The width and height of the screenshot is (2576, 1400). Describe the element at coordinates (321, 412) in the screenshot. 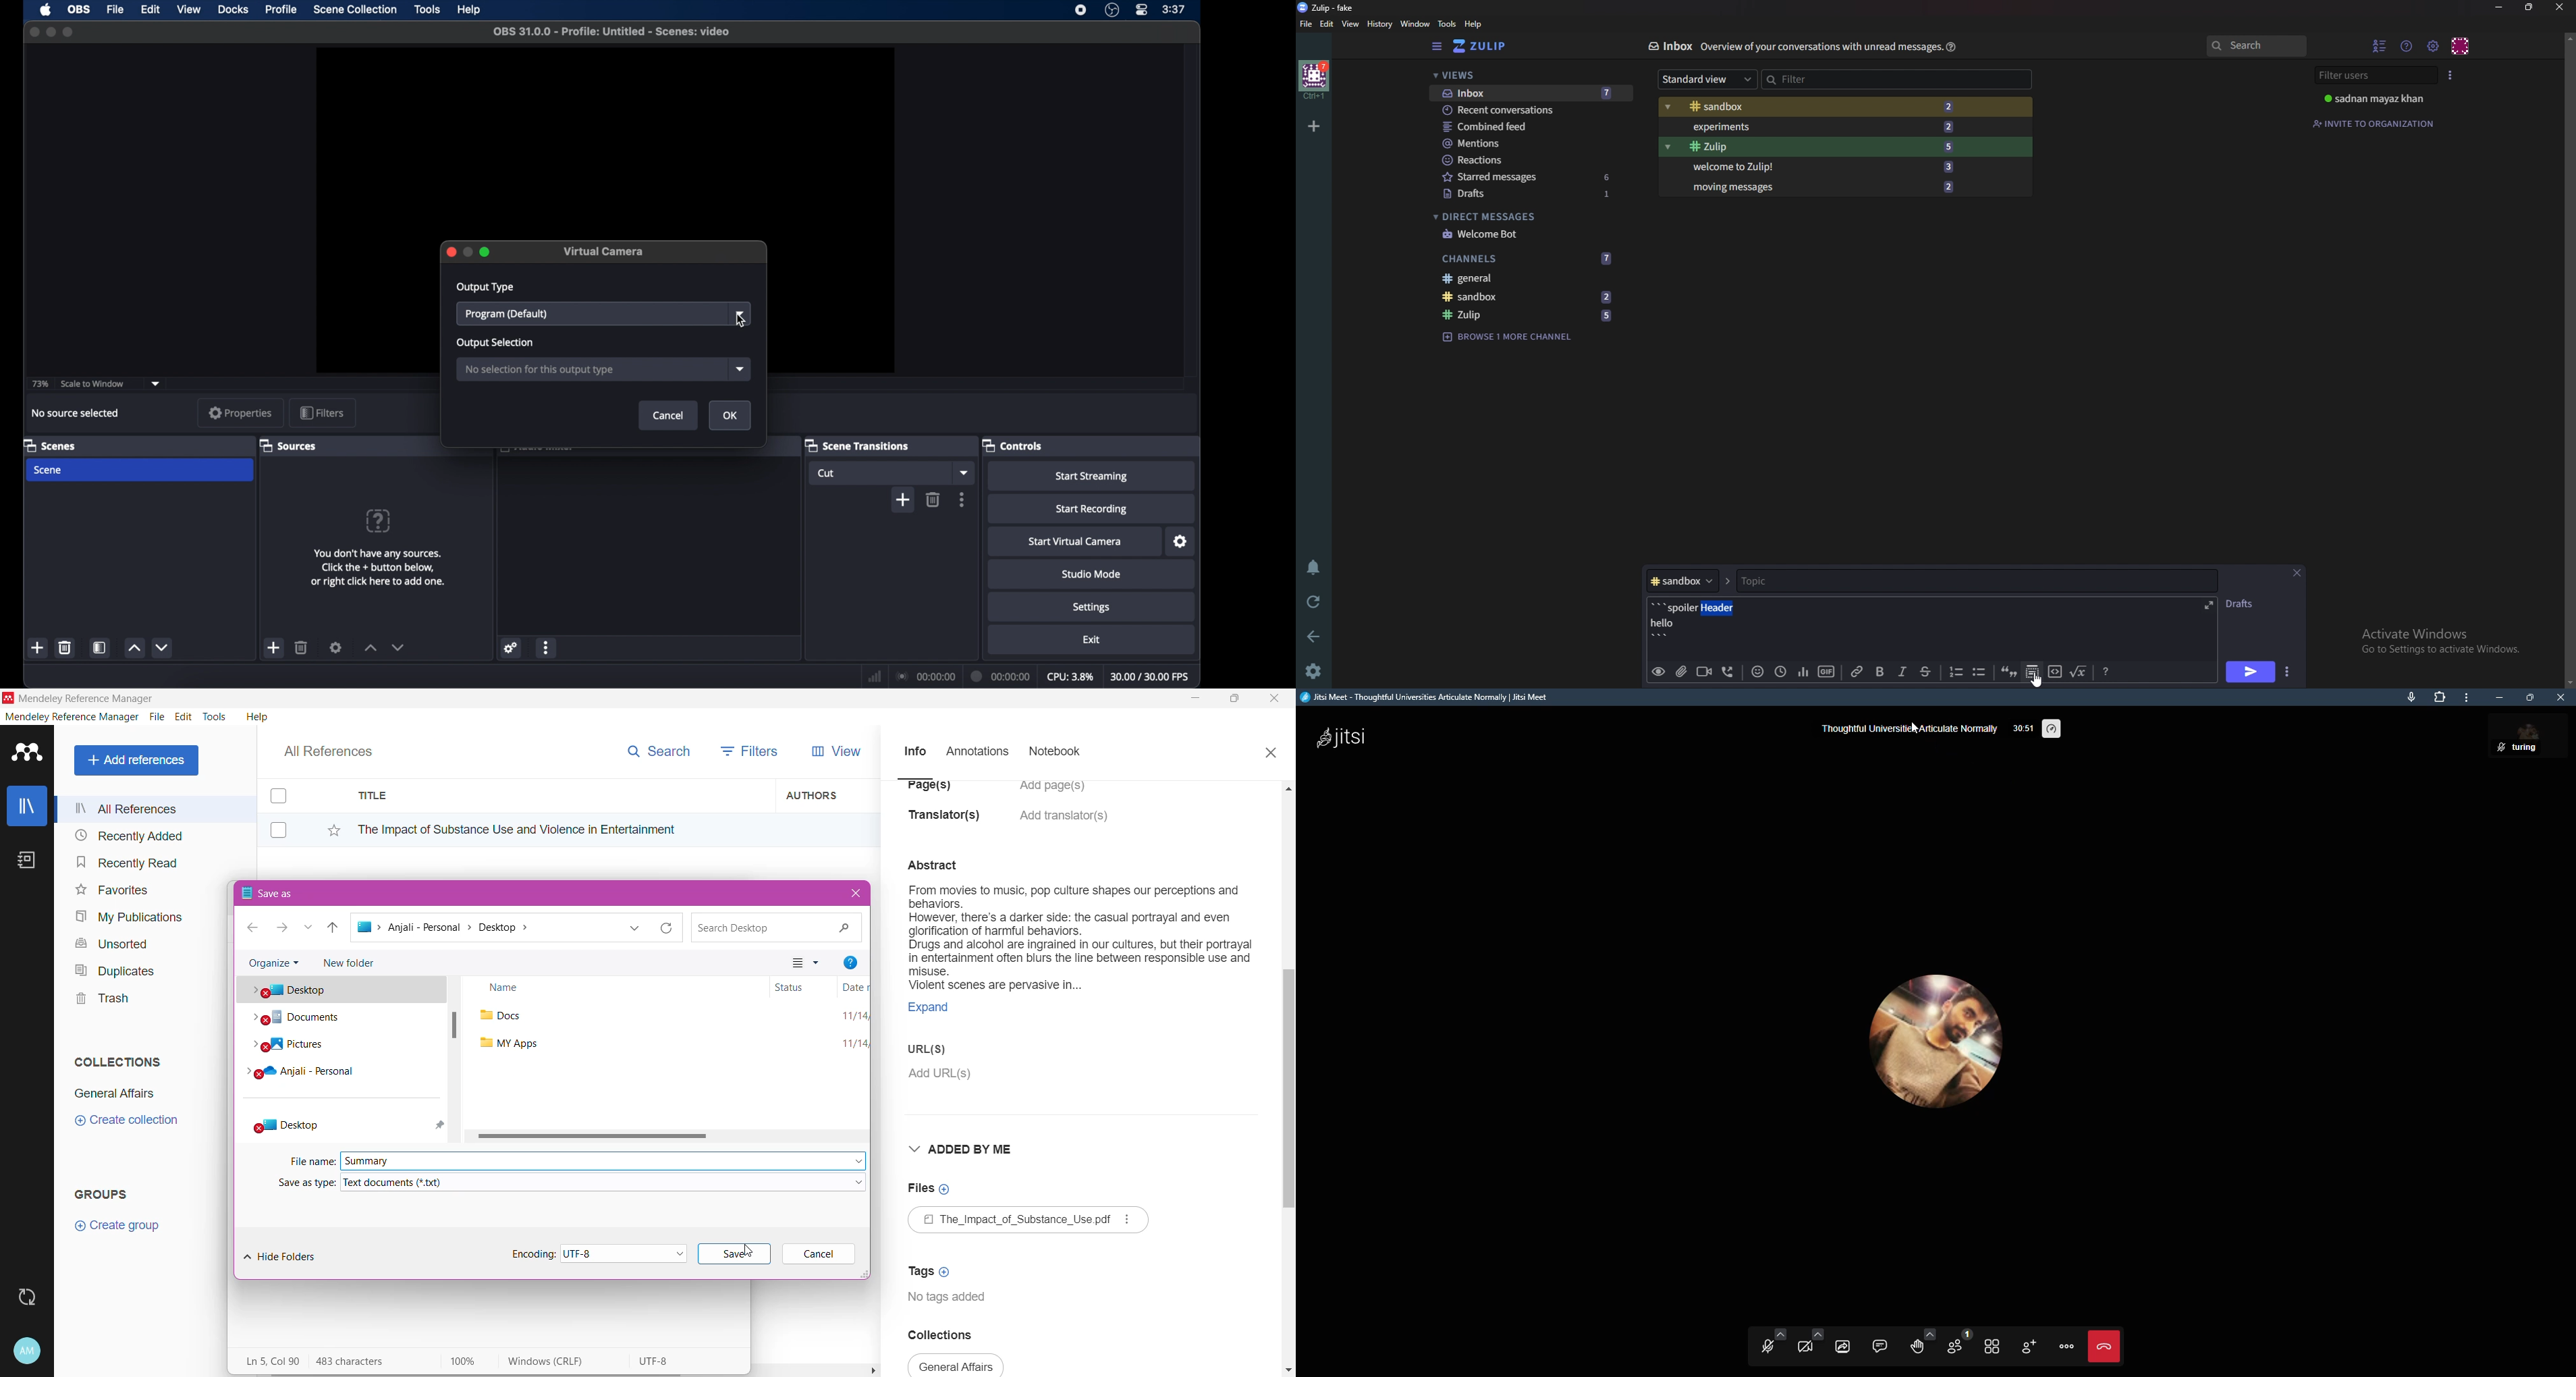

I see `filters` at that location.